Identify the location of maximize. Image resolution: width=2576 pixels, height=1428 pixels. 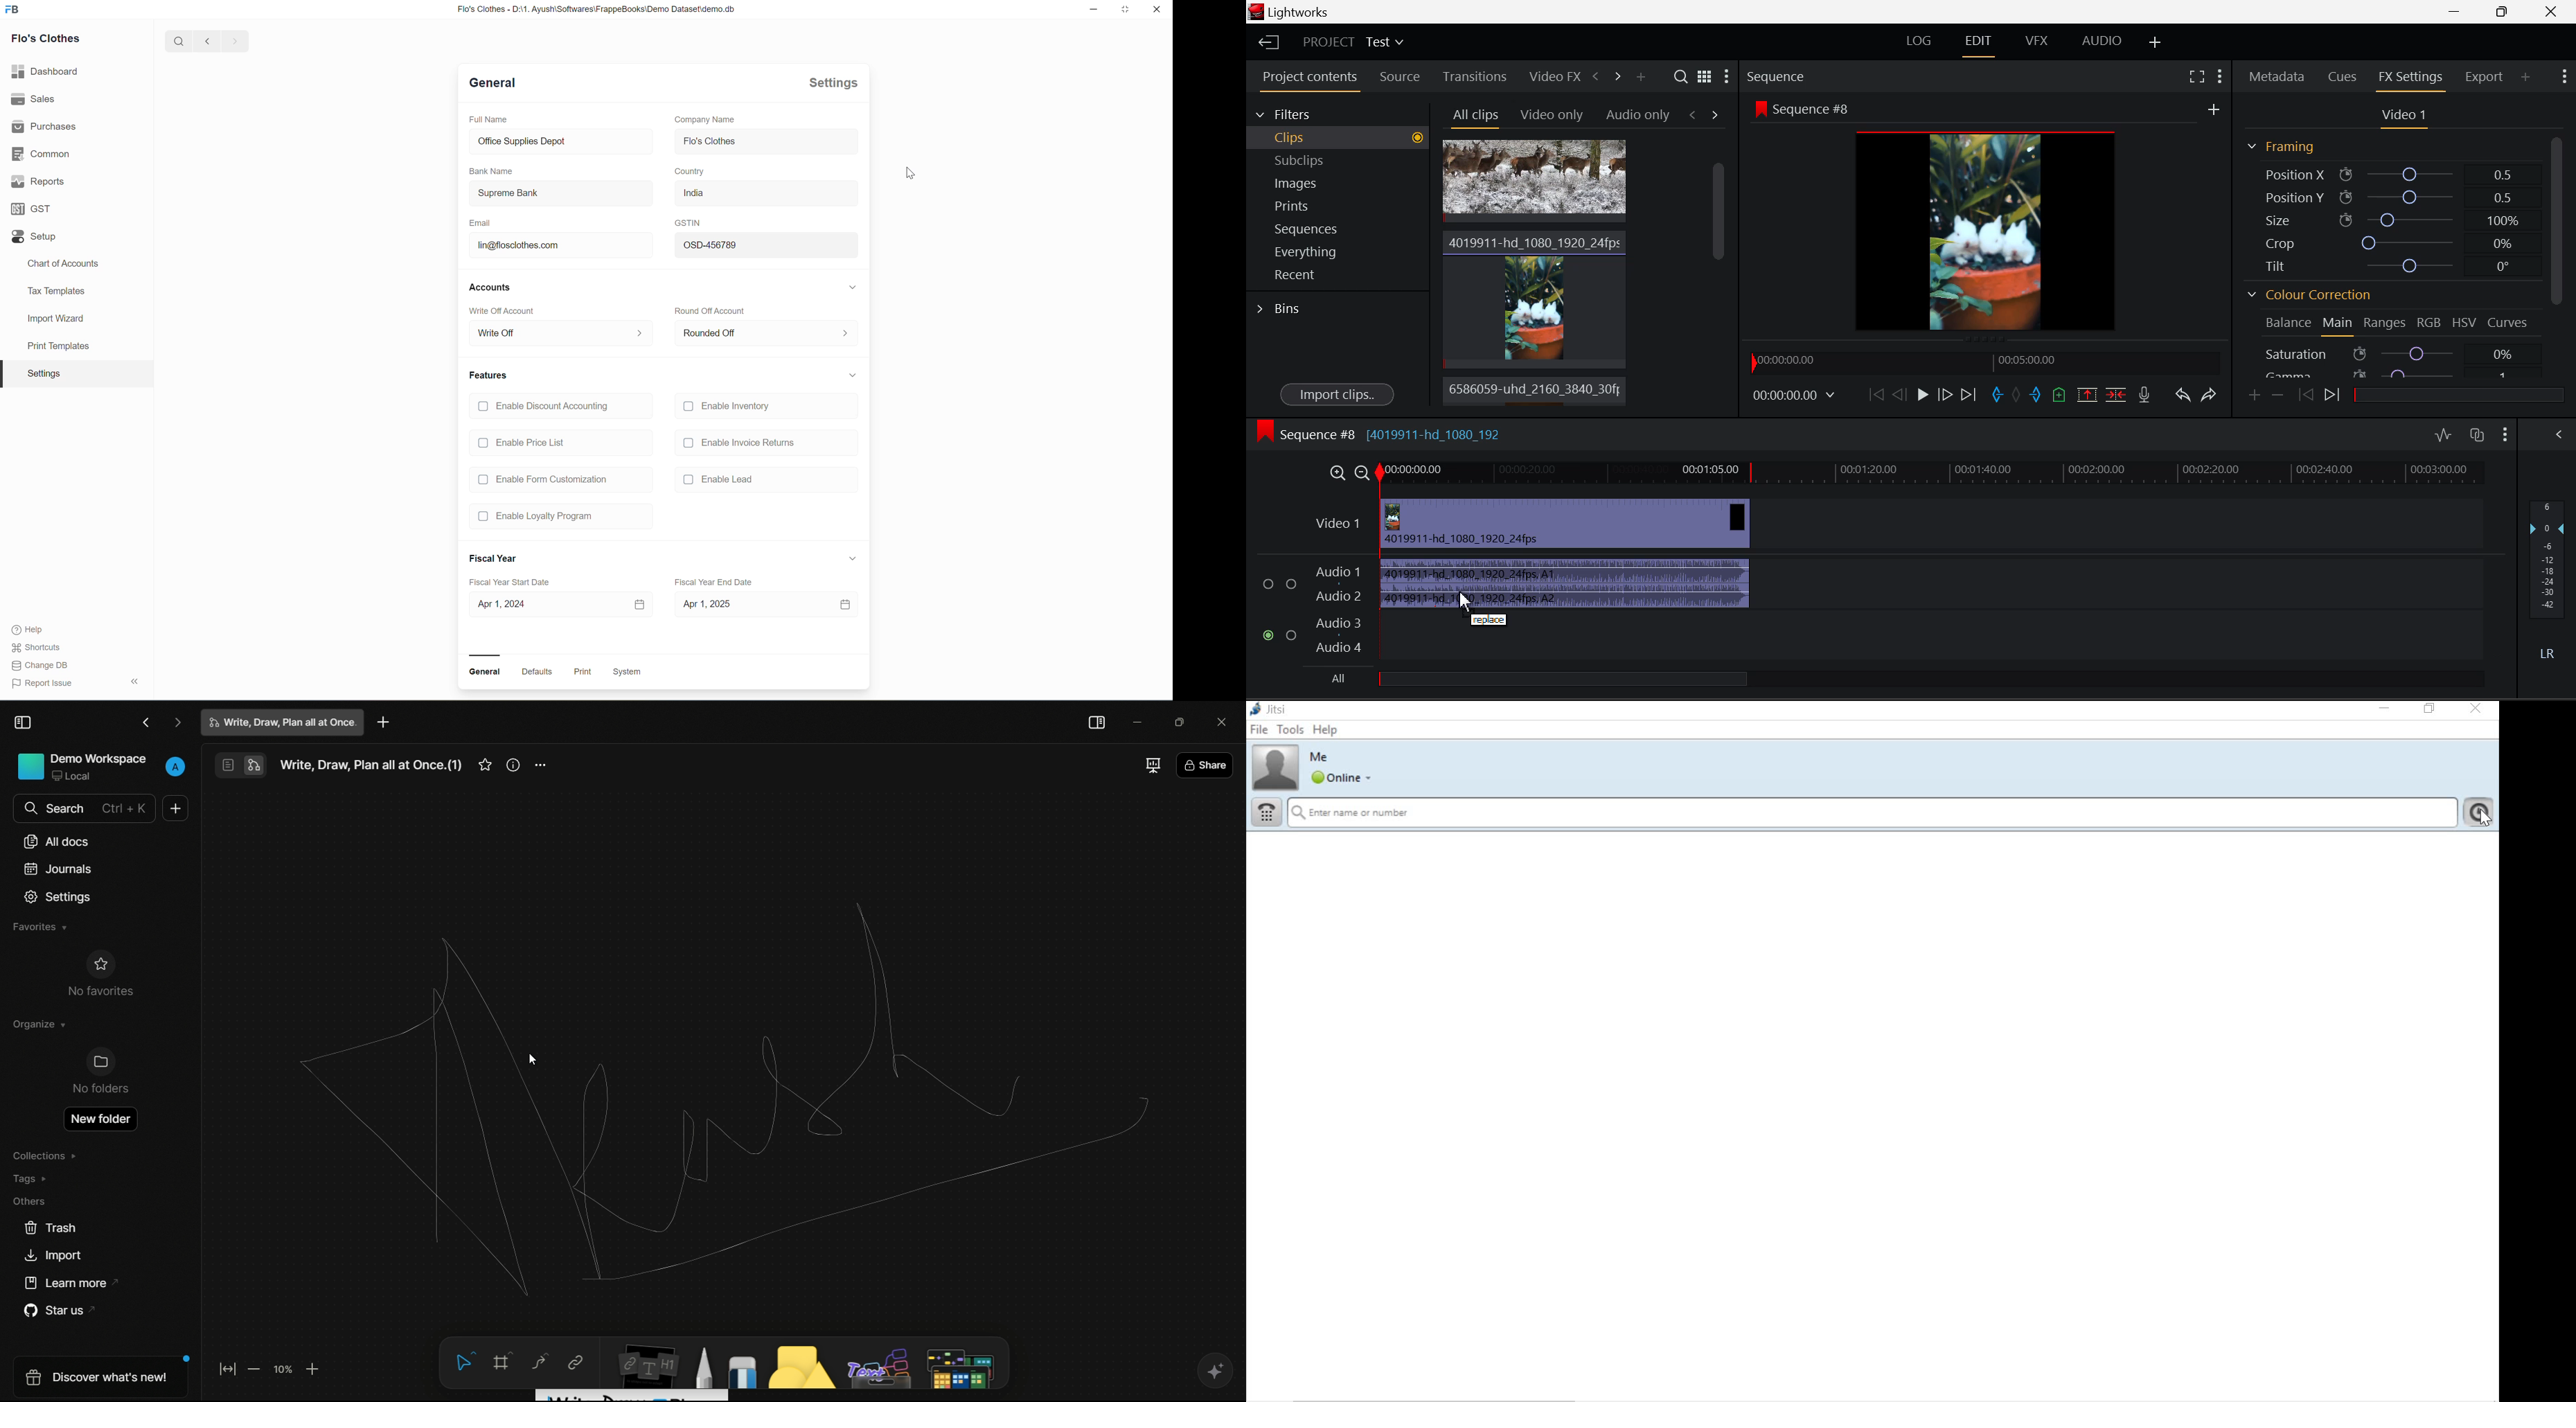
(1126, 8).